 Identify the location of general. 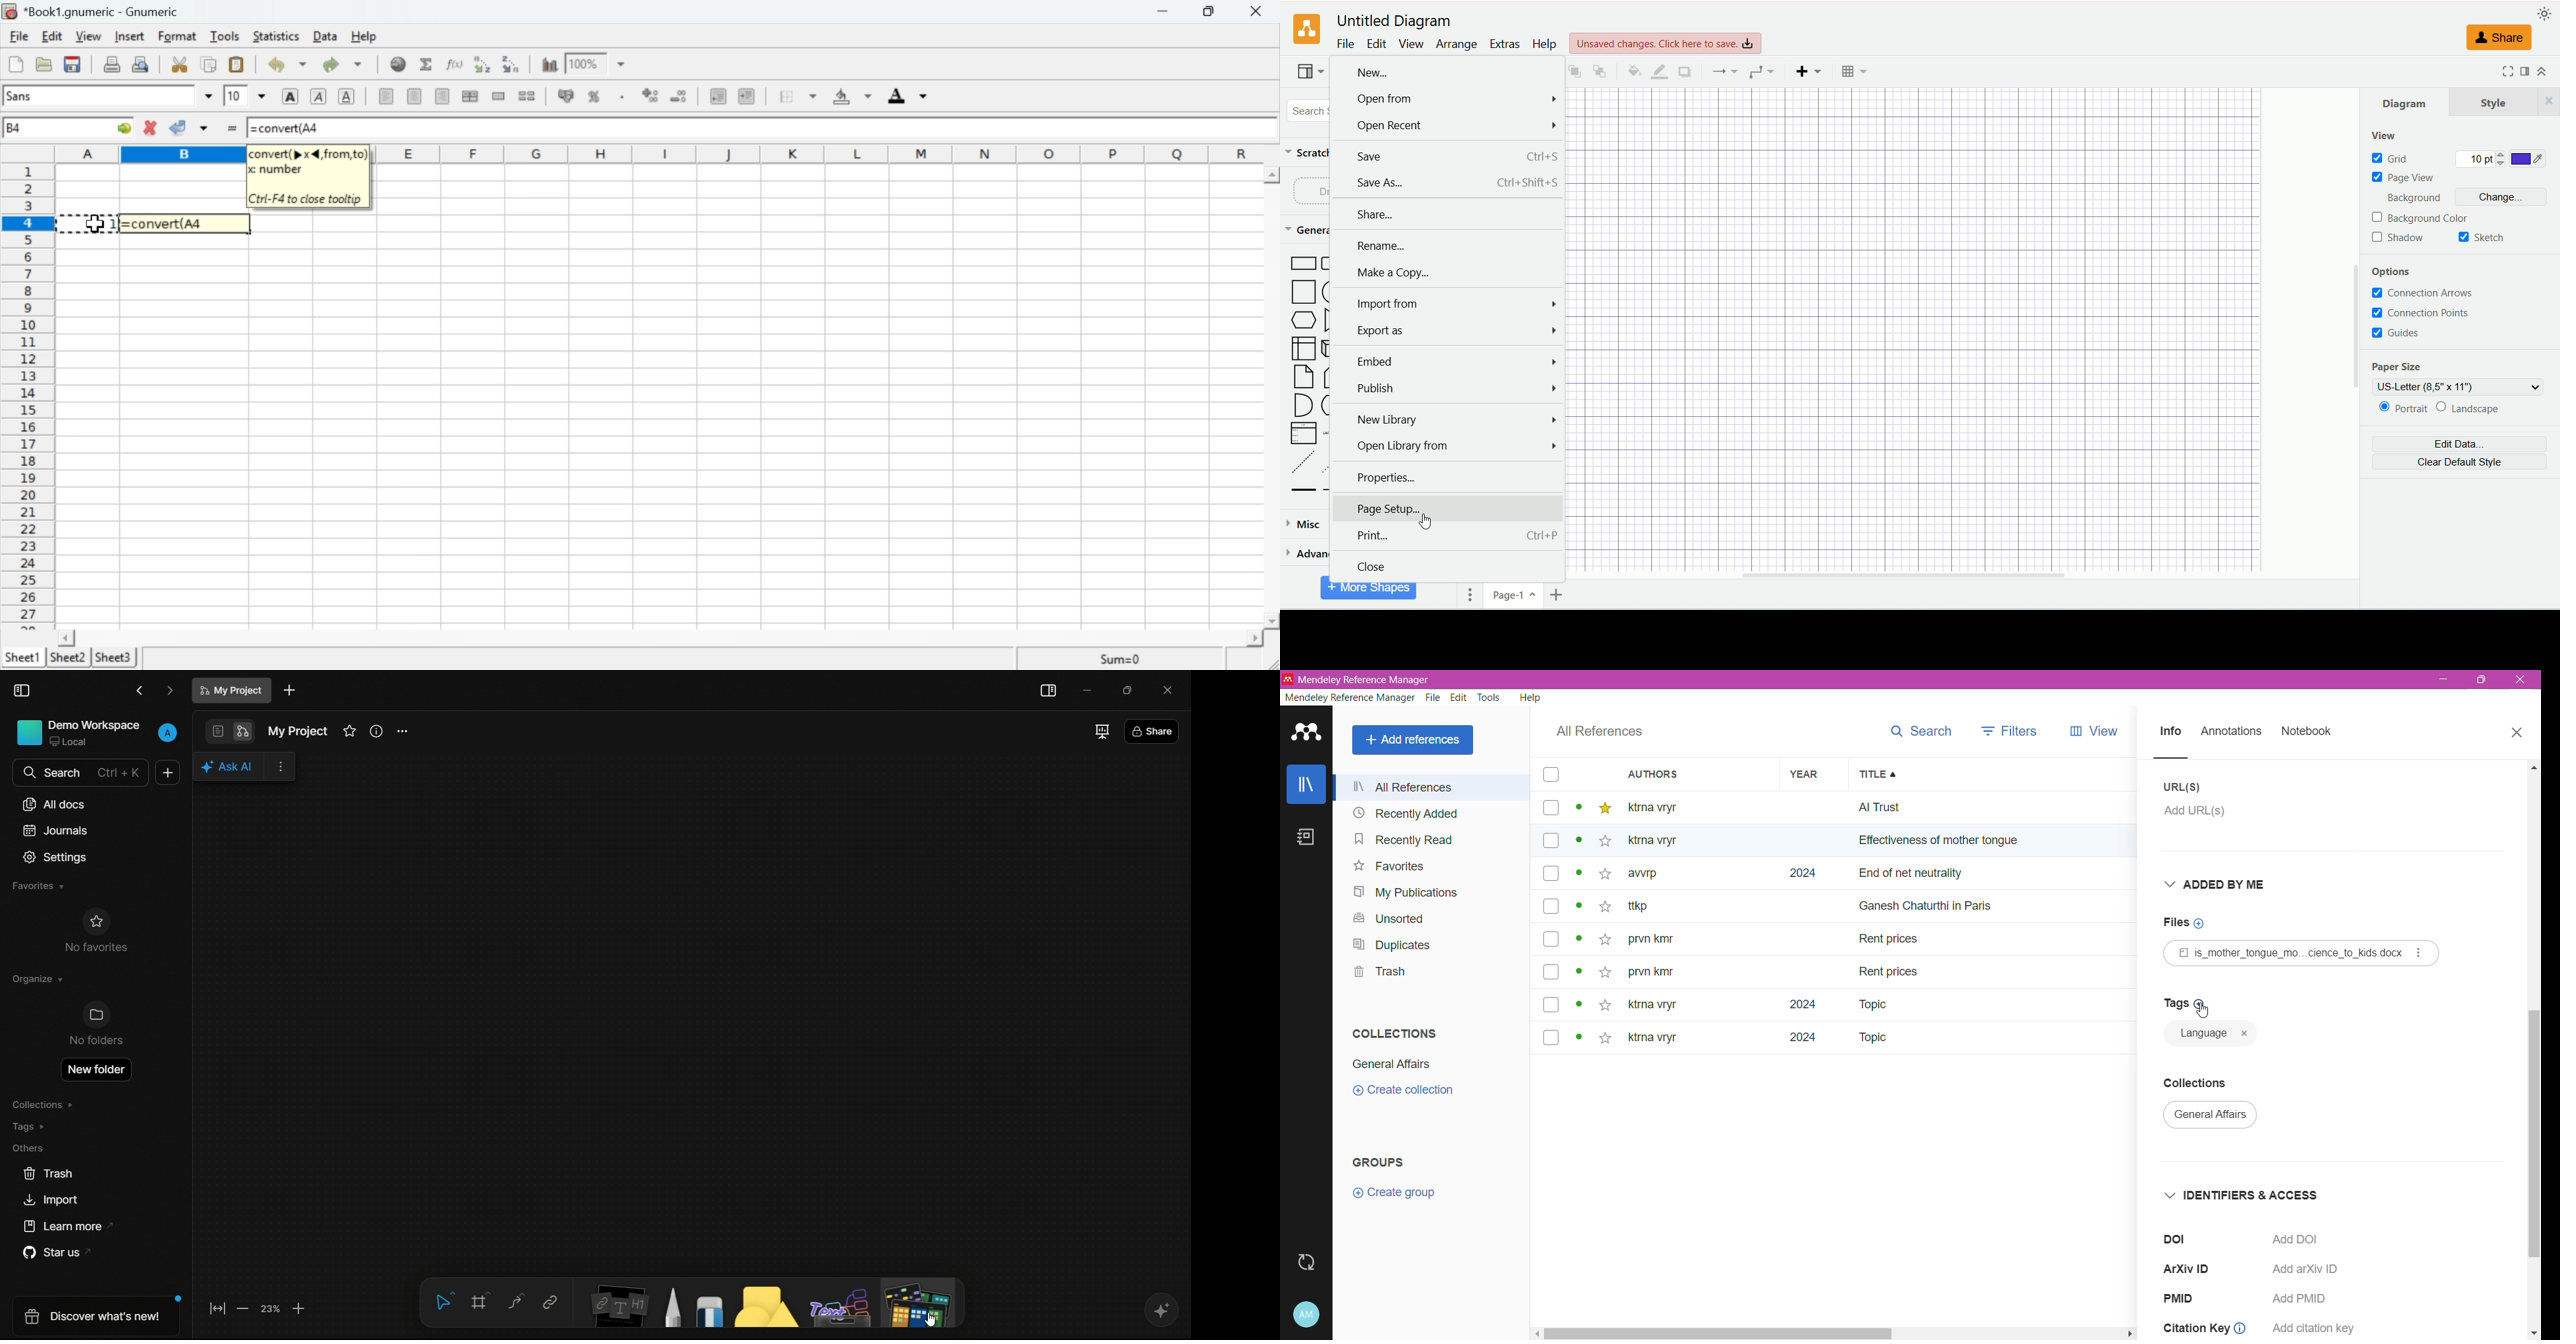
(1307, 232).